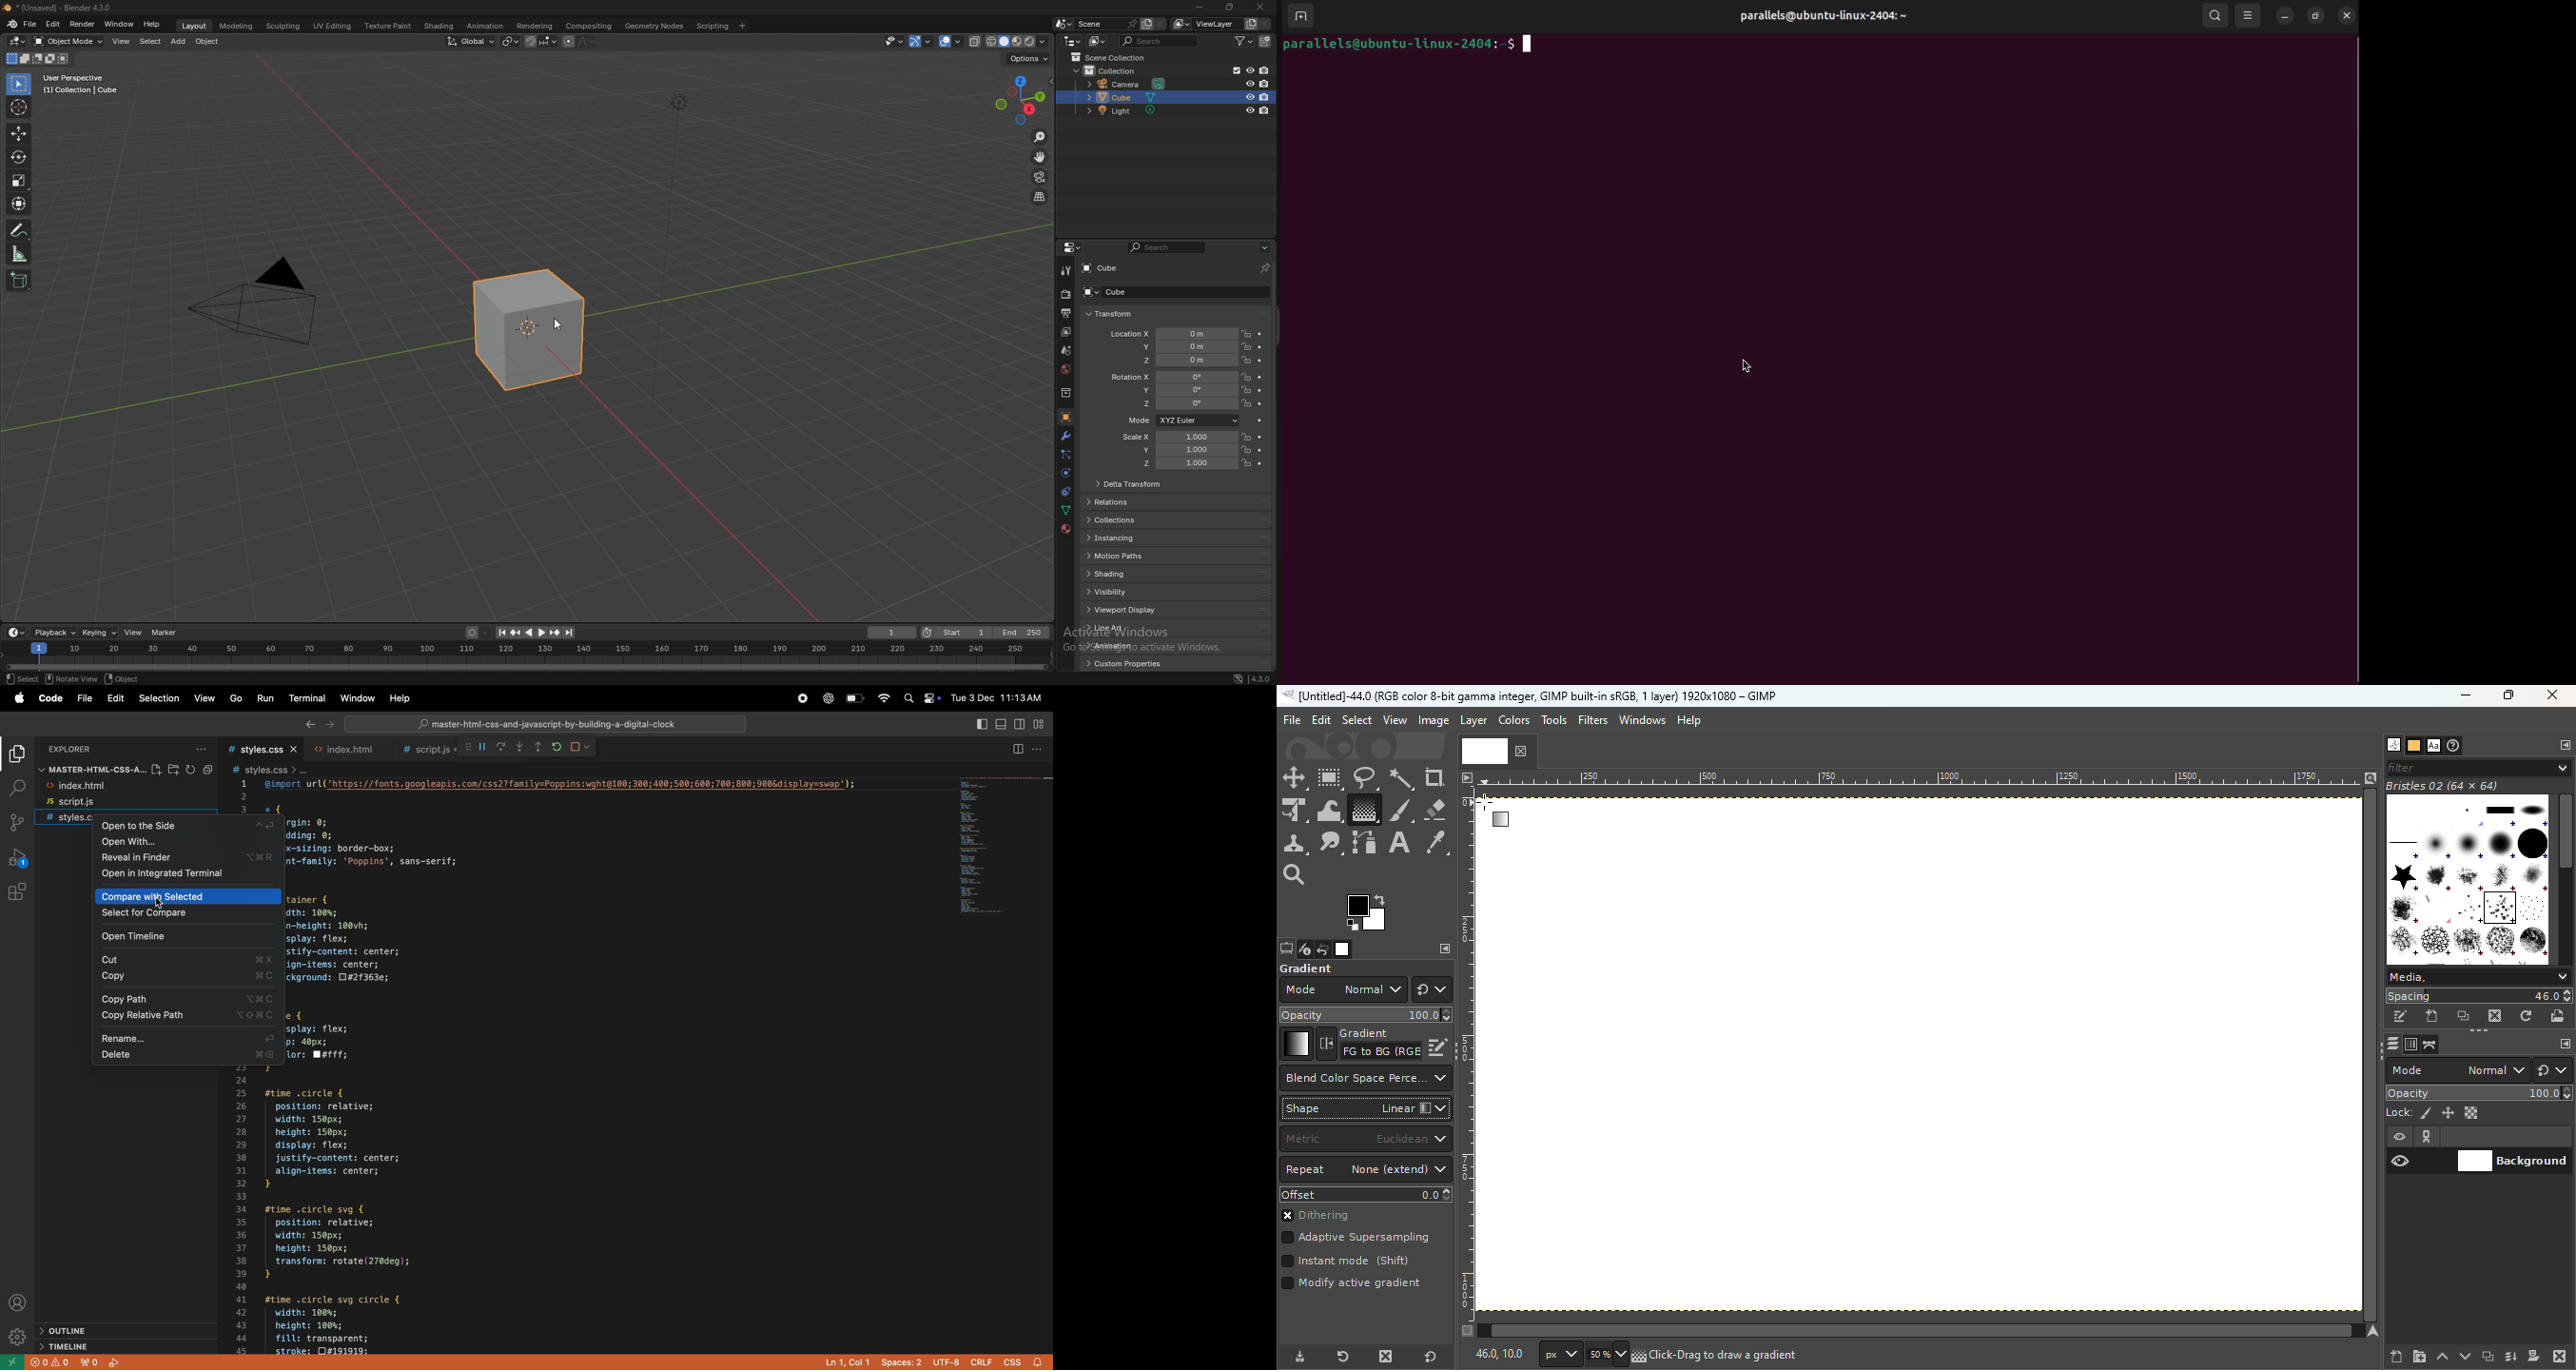 This screenshot has height=1372, width=2576. What do you see at coordinates (1172, 360) in the screenshot?
I see `location z` at bounding box center [1172, 360].